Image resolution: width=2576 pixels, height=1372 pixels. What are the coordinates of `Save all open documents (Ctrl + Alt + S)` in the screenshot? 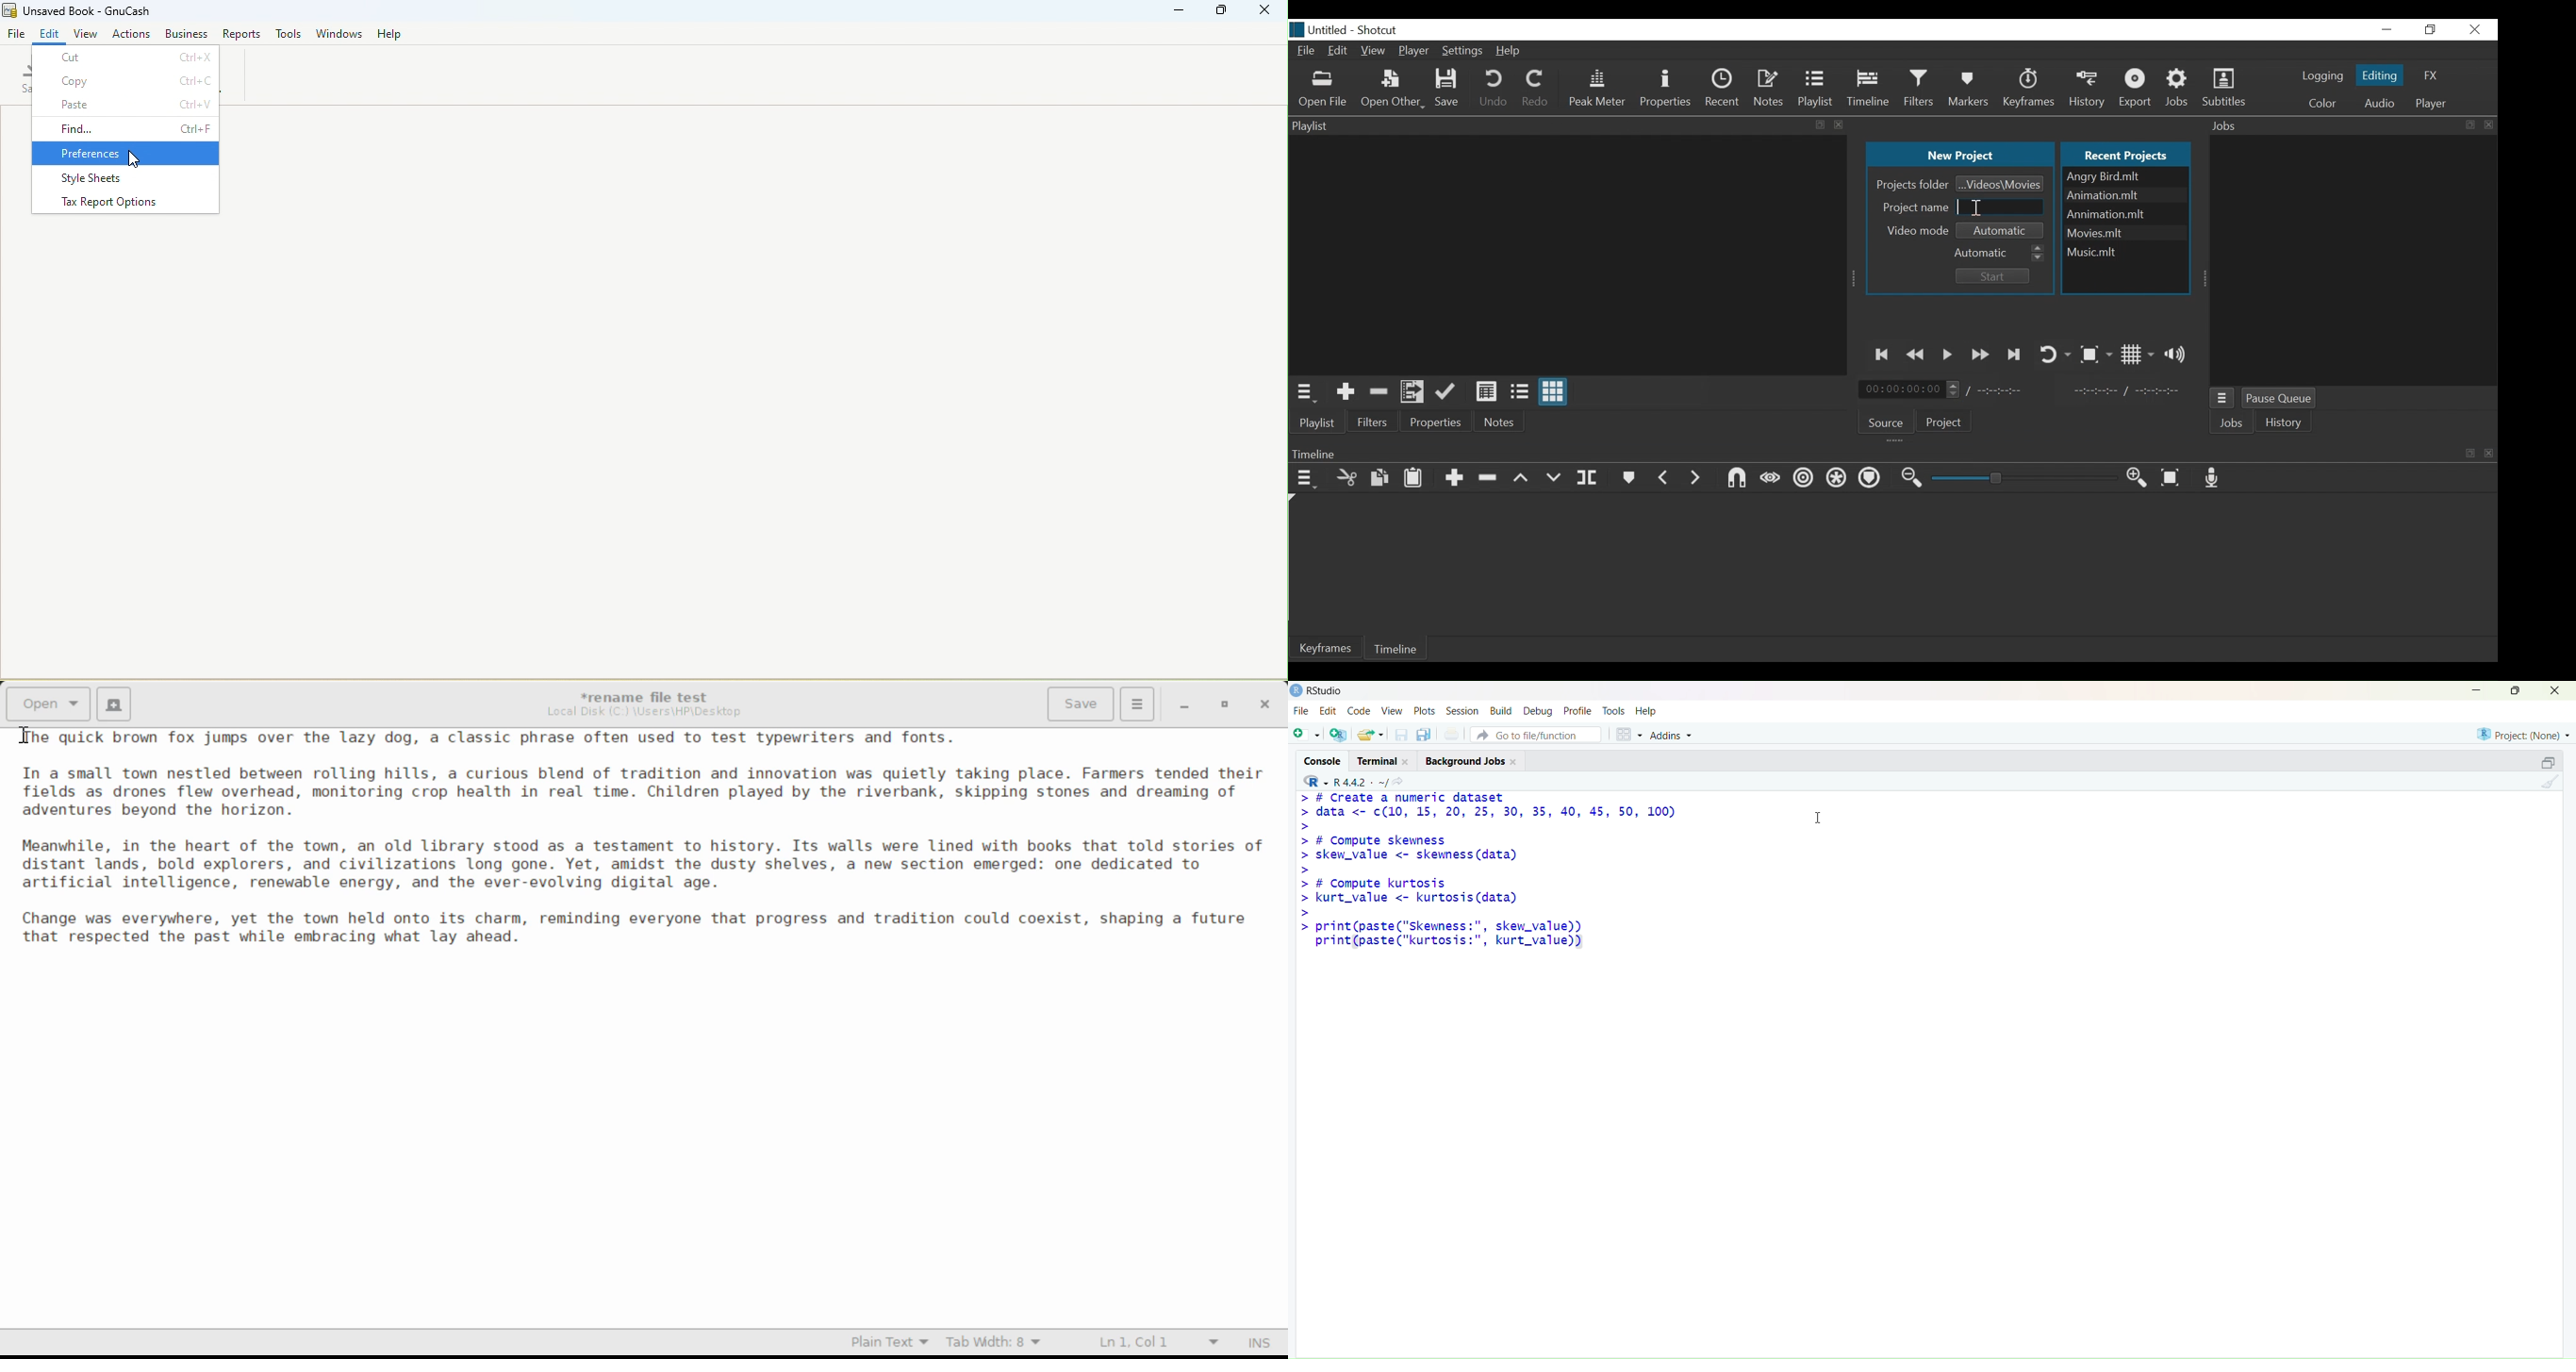 It's located at (1424, 735).